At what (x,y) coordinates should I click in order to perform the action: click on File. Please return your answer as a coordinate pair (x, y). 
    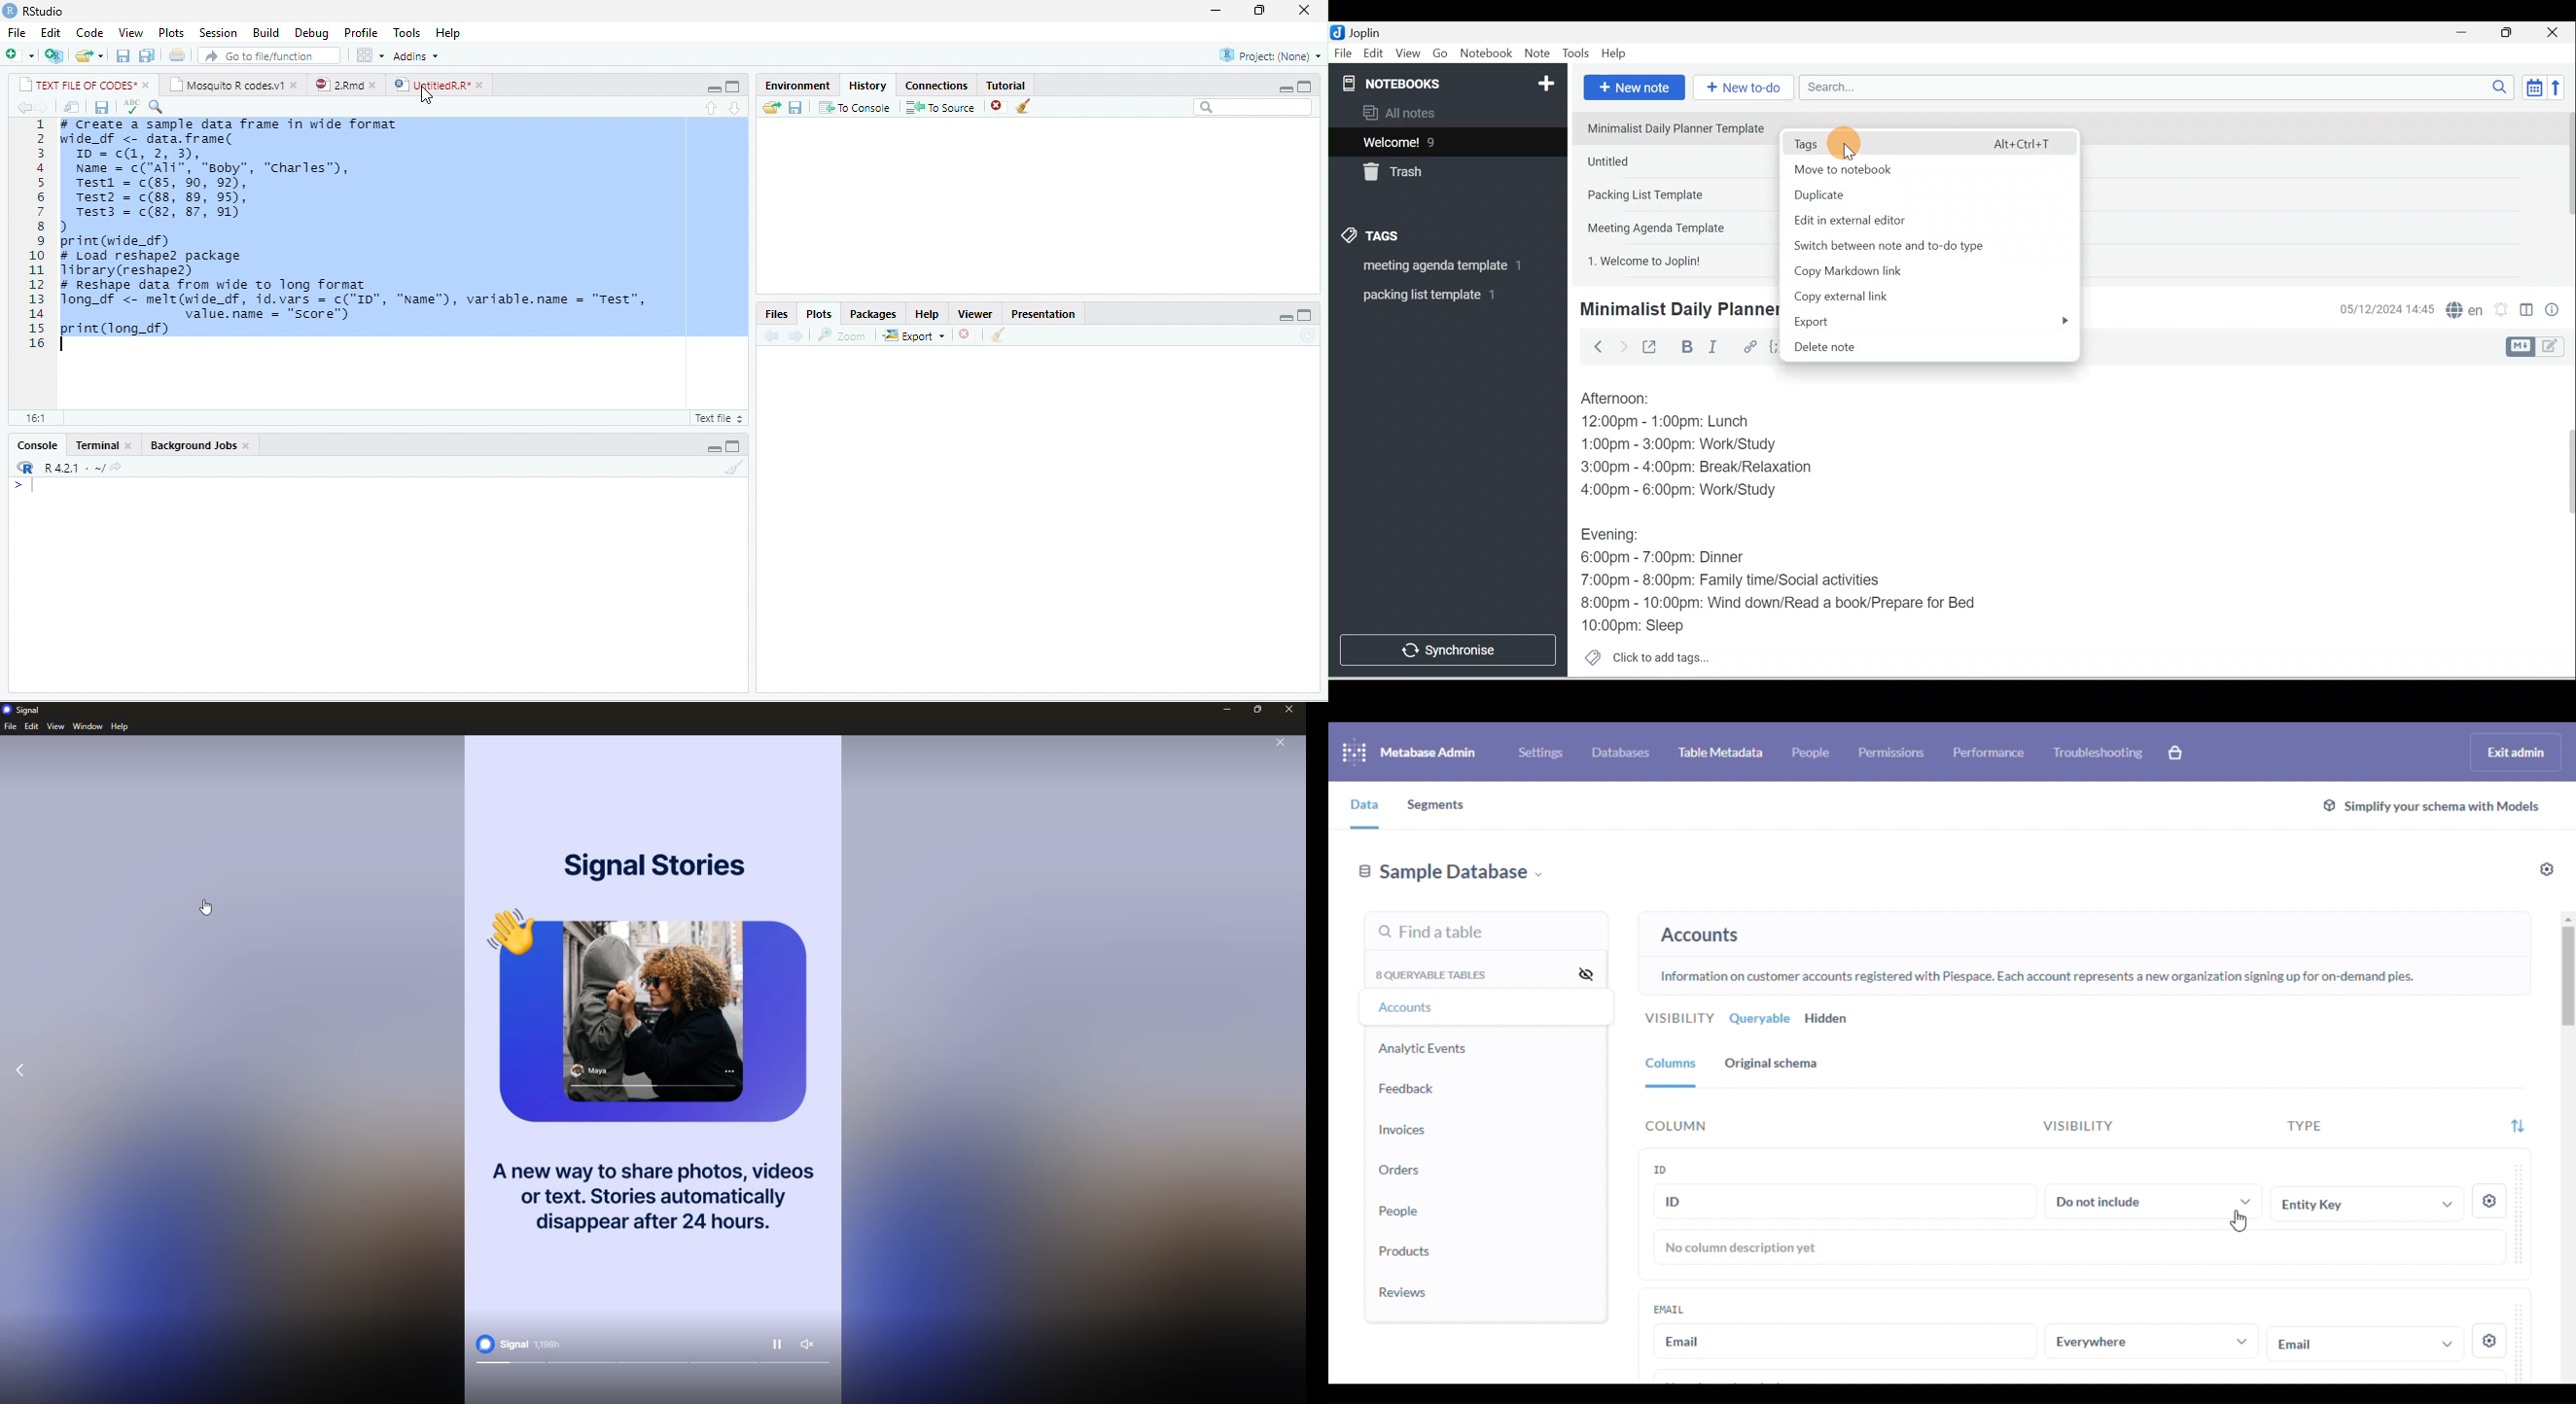
    Looking at the image, I should click on (17, 33).